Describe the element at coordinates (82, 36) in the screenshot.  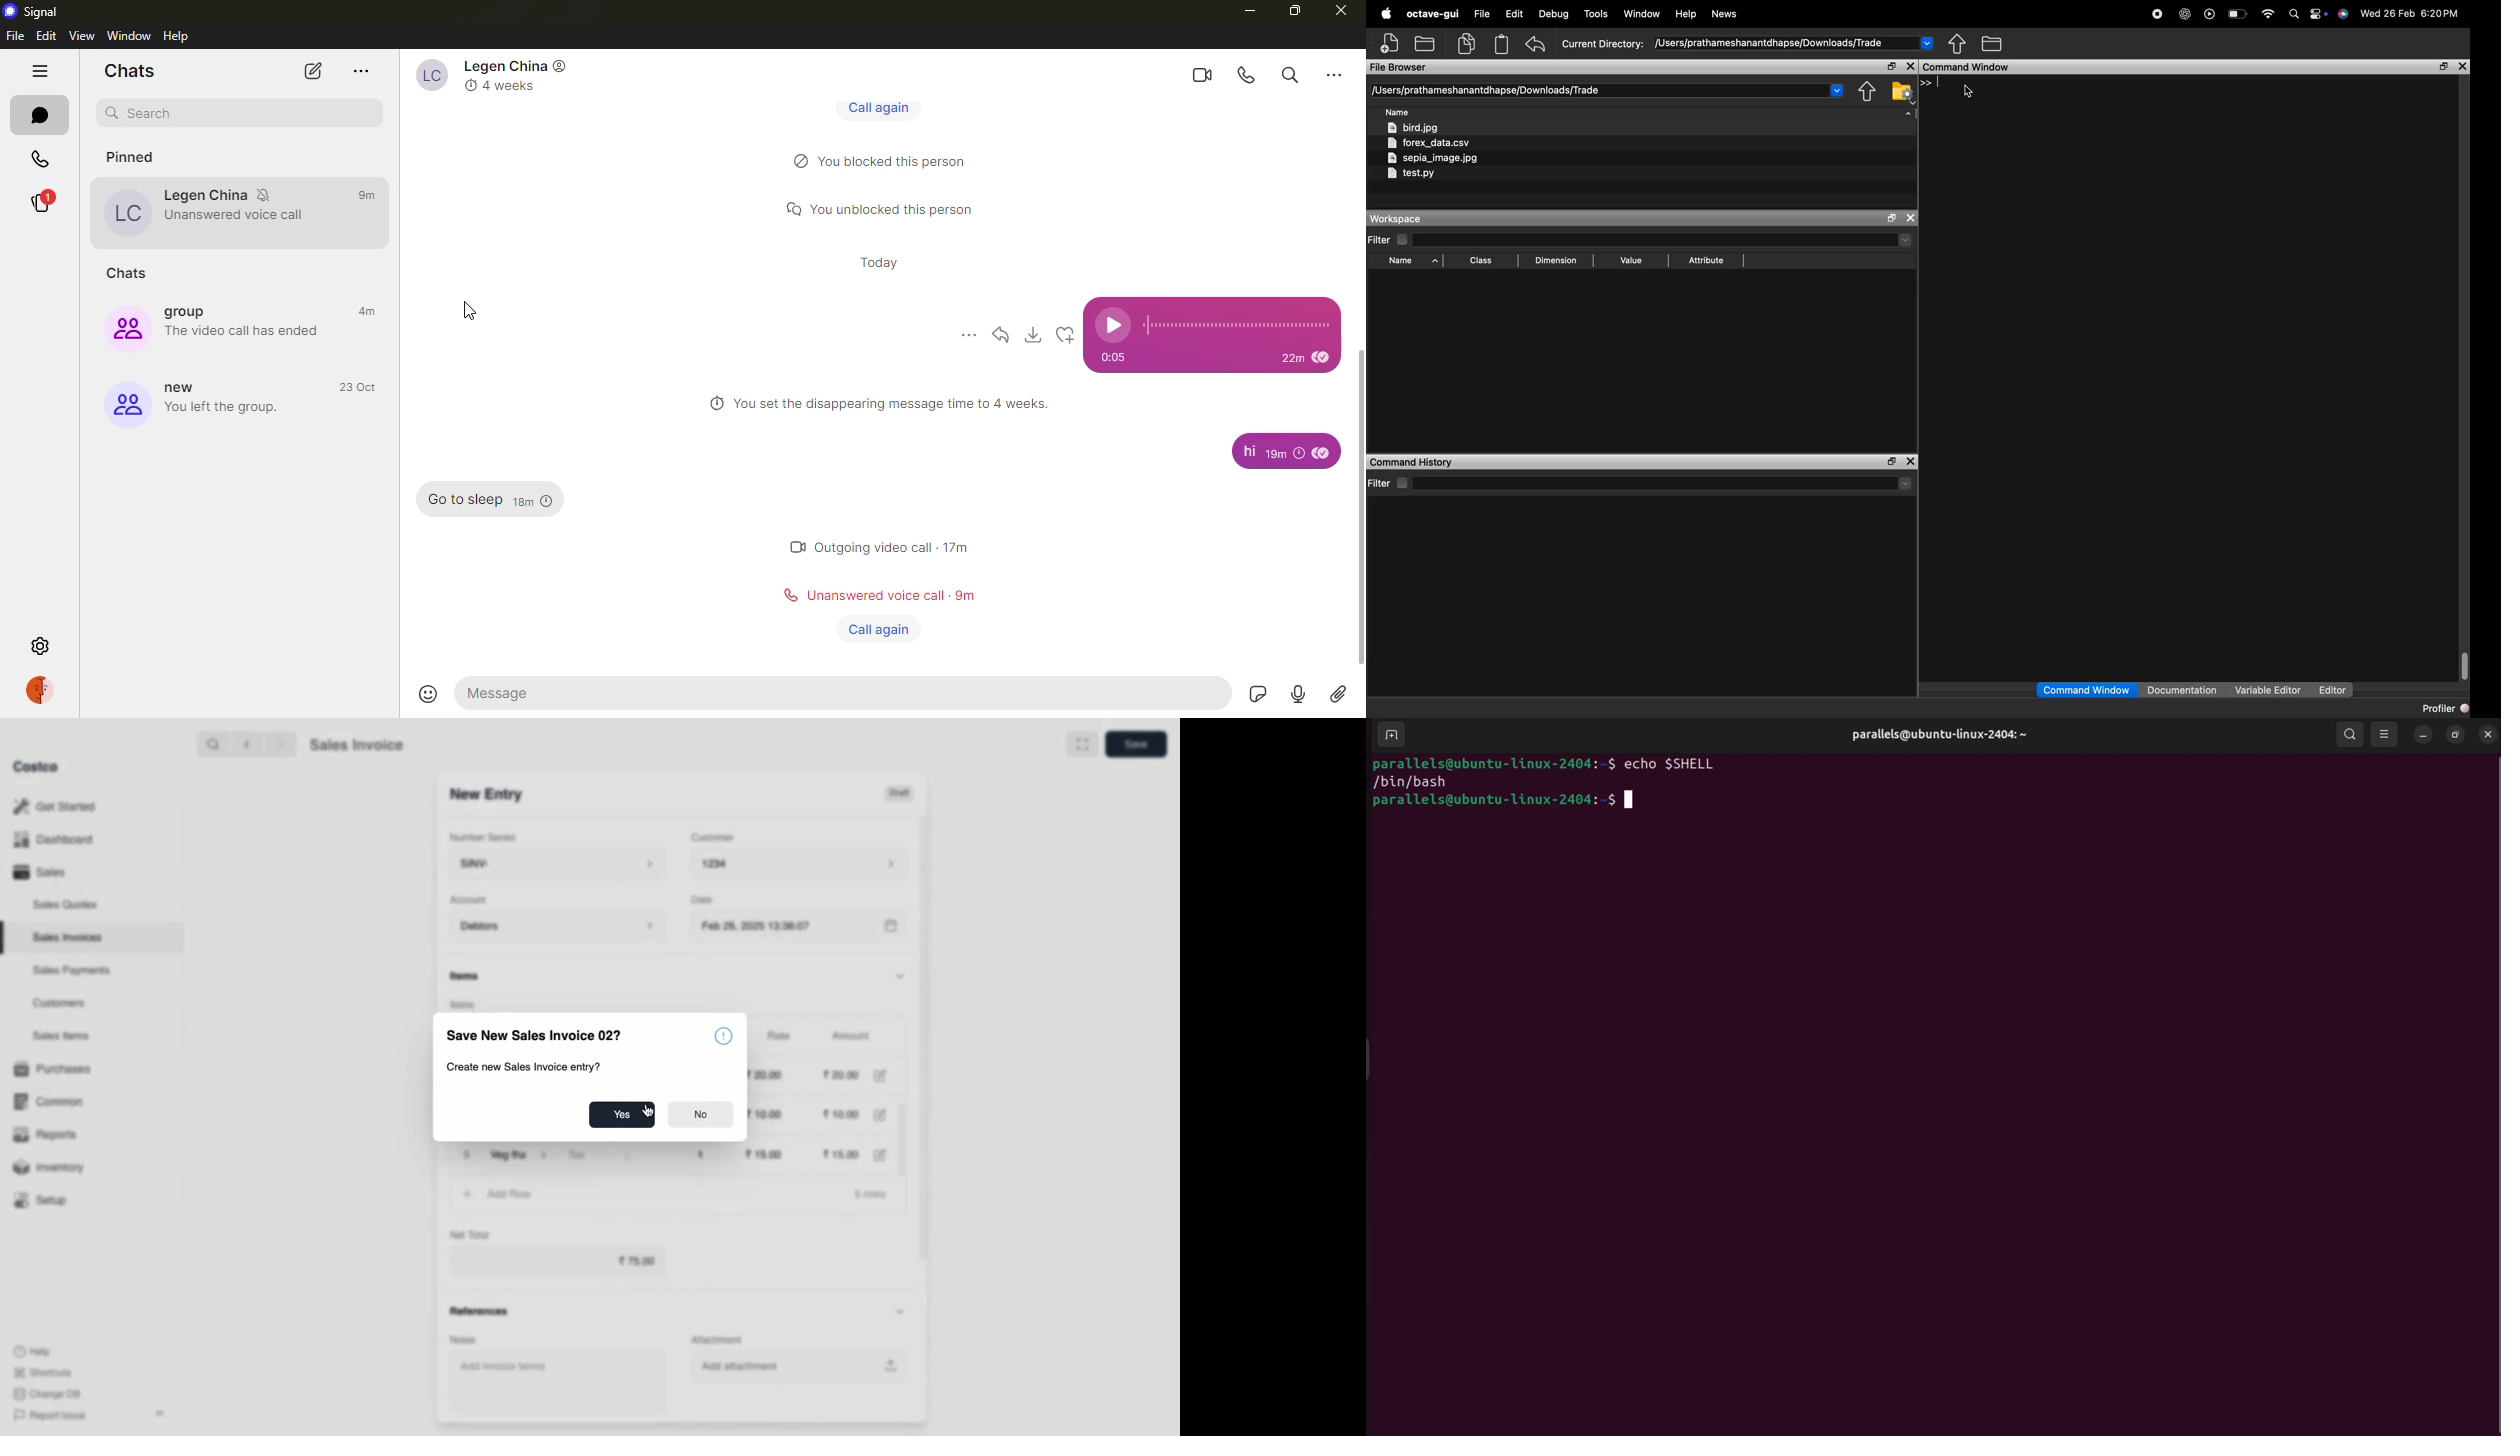
I see `view` at that location.